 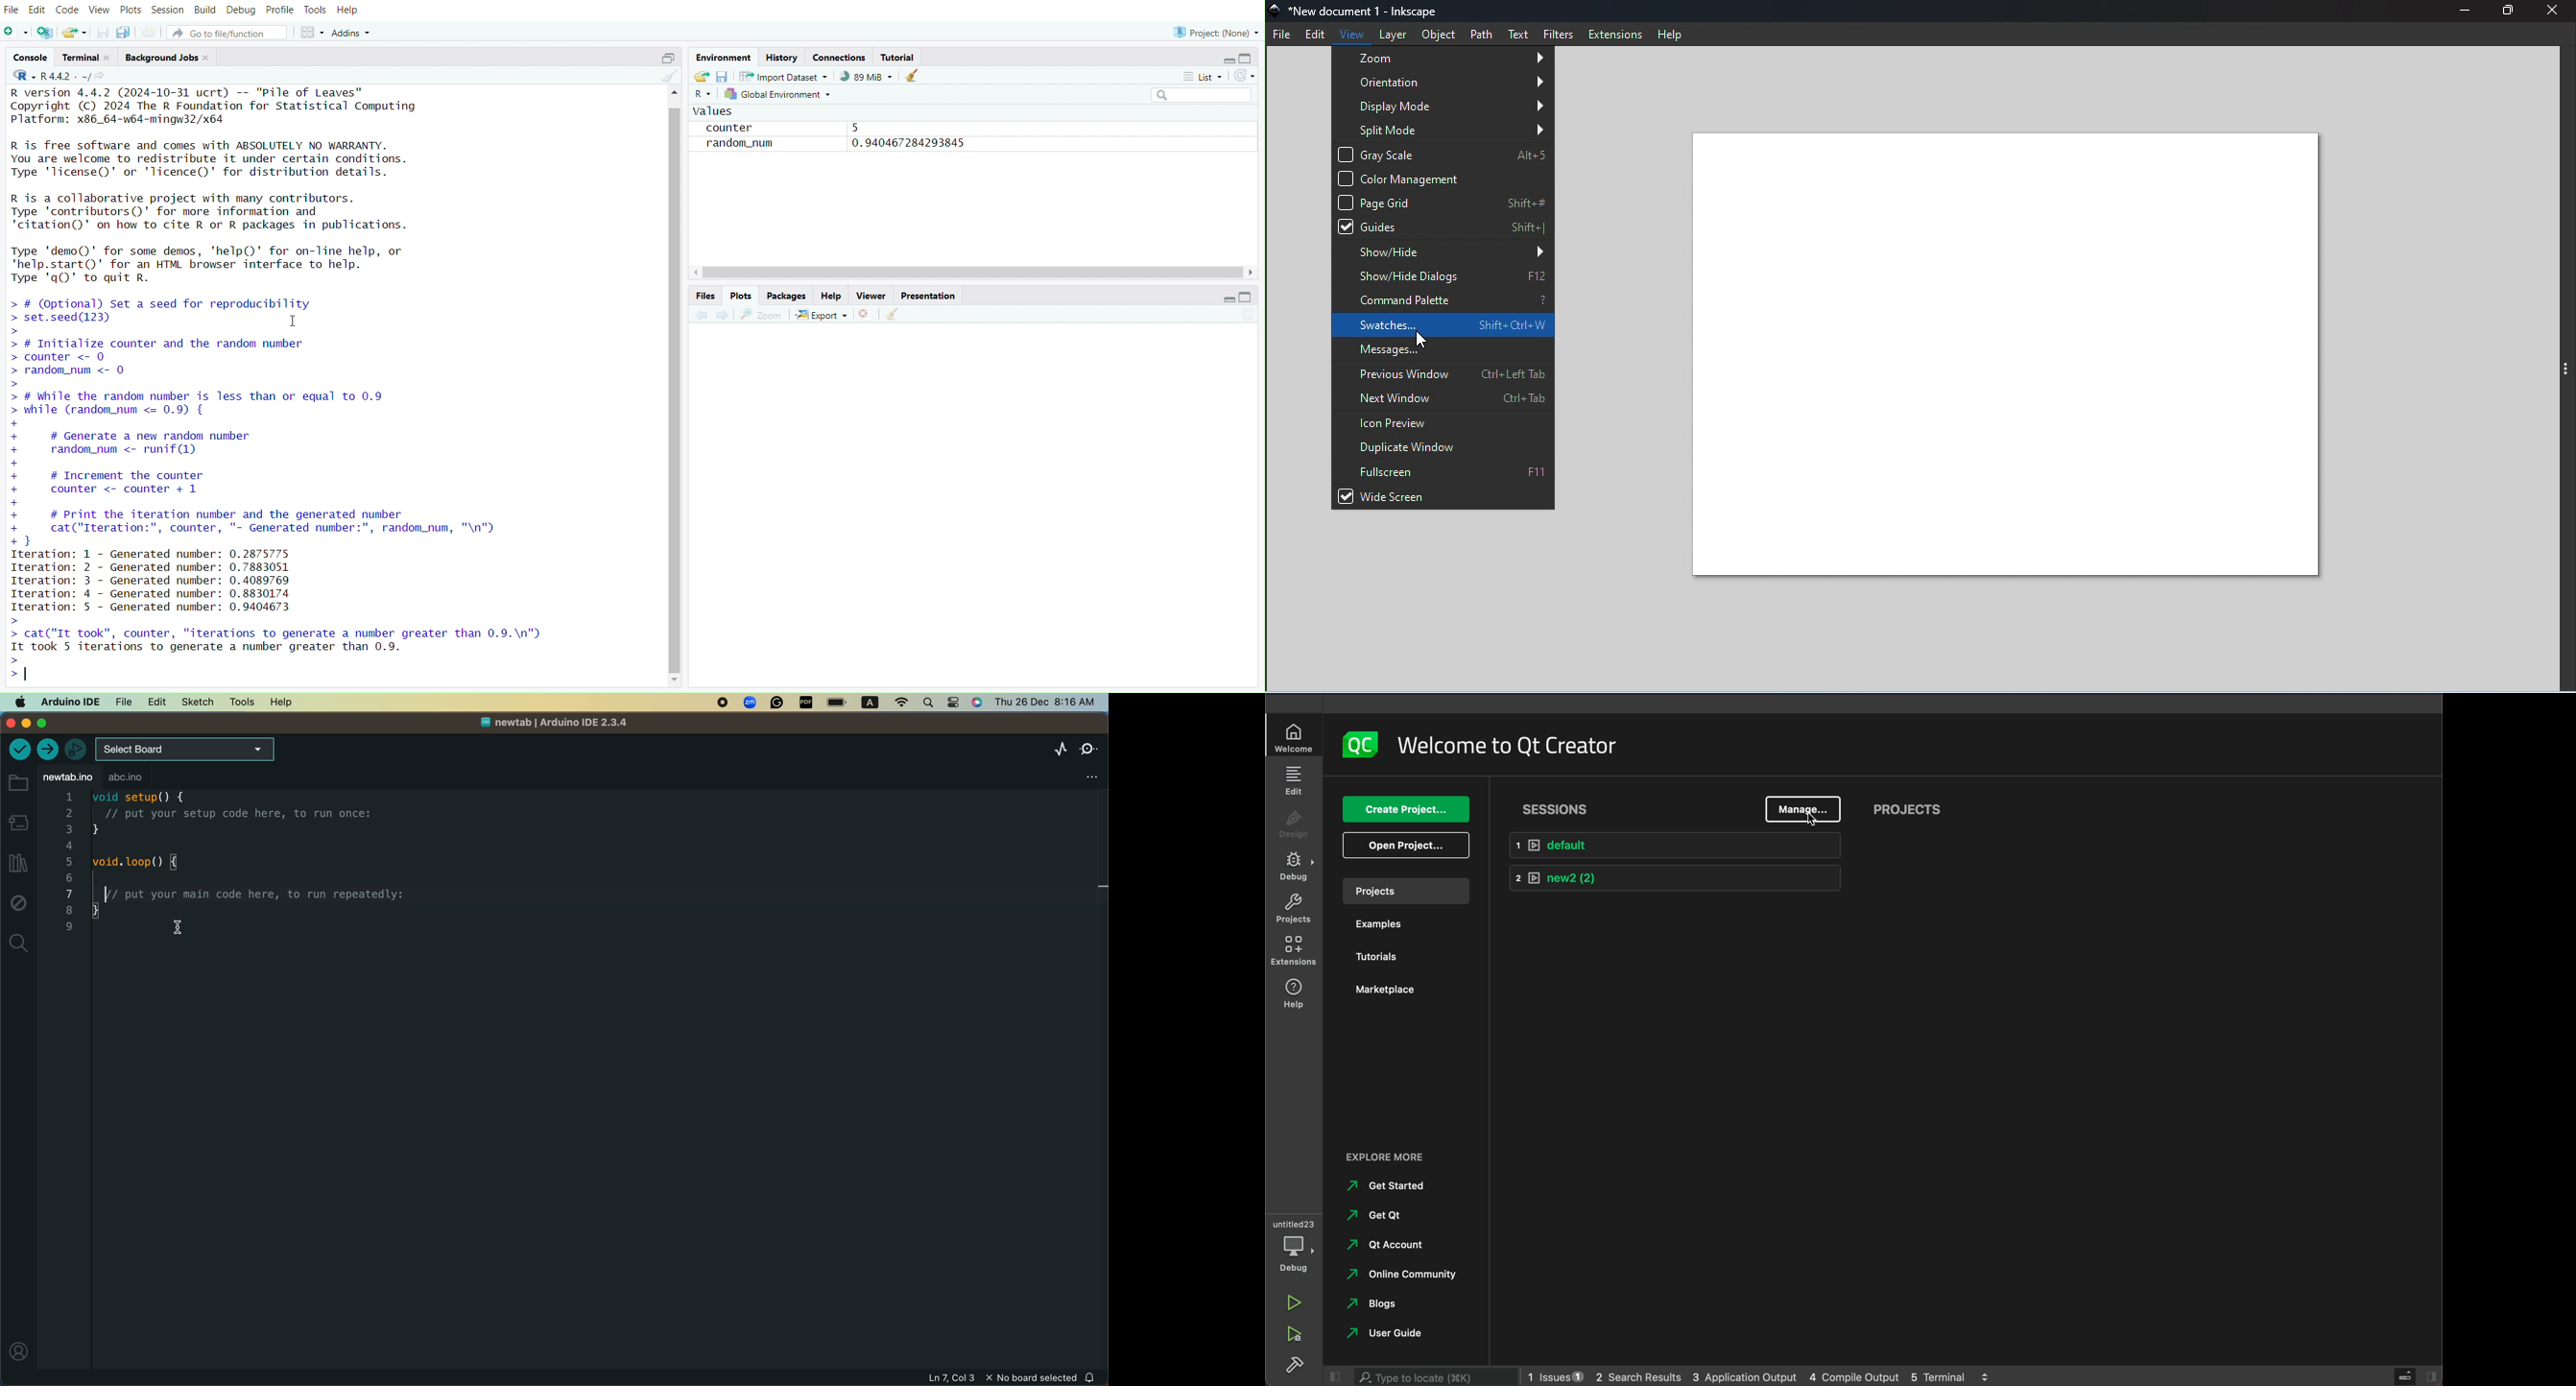 What do you see at coordinates (19, 77) in the screenshot?
I see `R` at bounding box center [19, 77].